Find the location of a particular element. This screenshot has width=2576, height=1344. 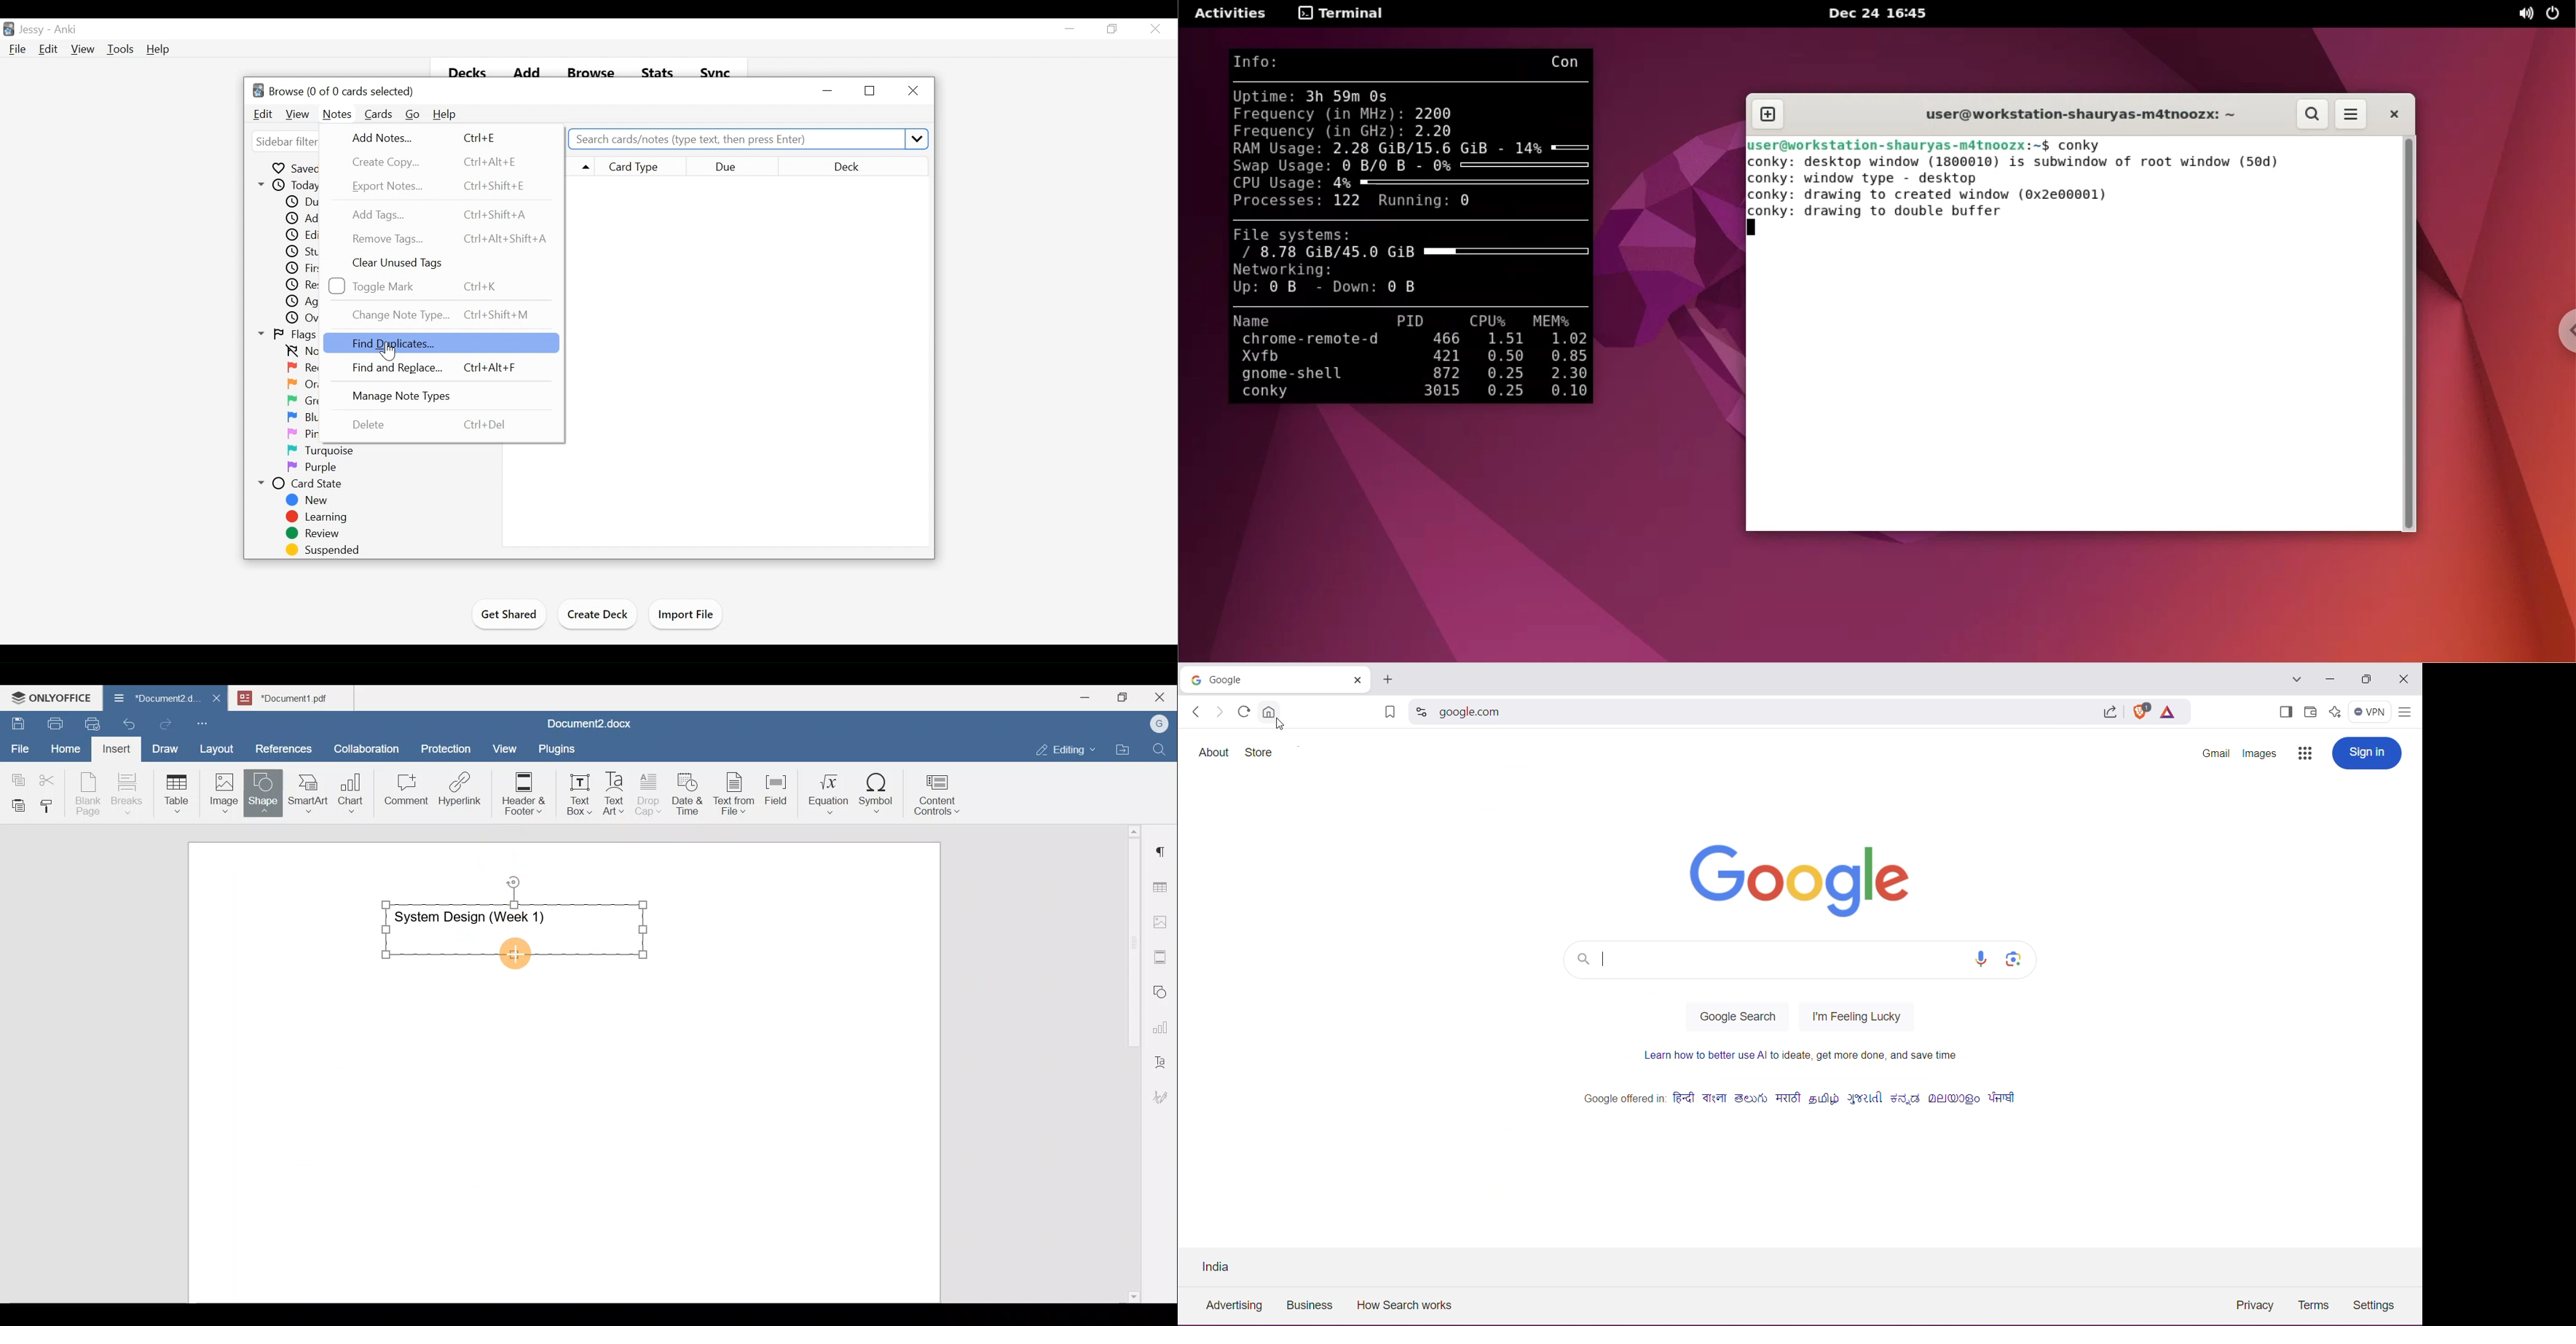

Quick print is located at coordinates (89, 722).